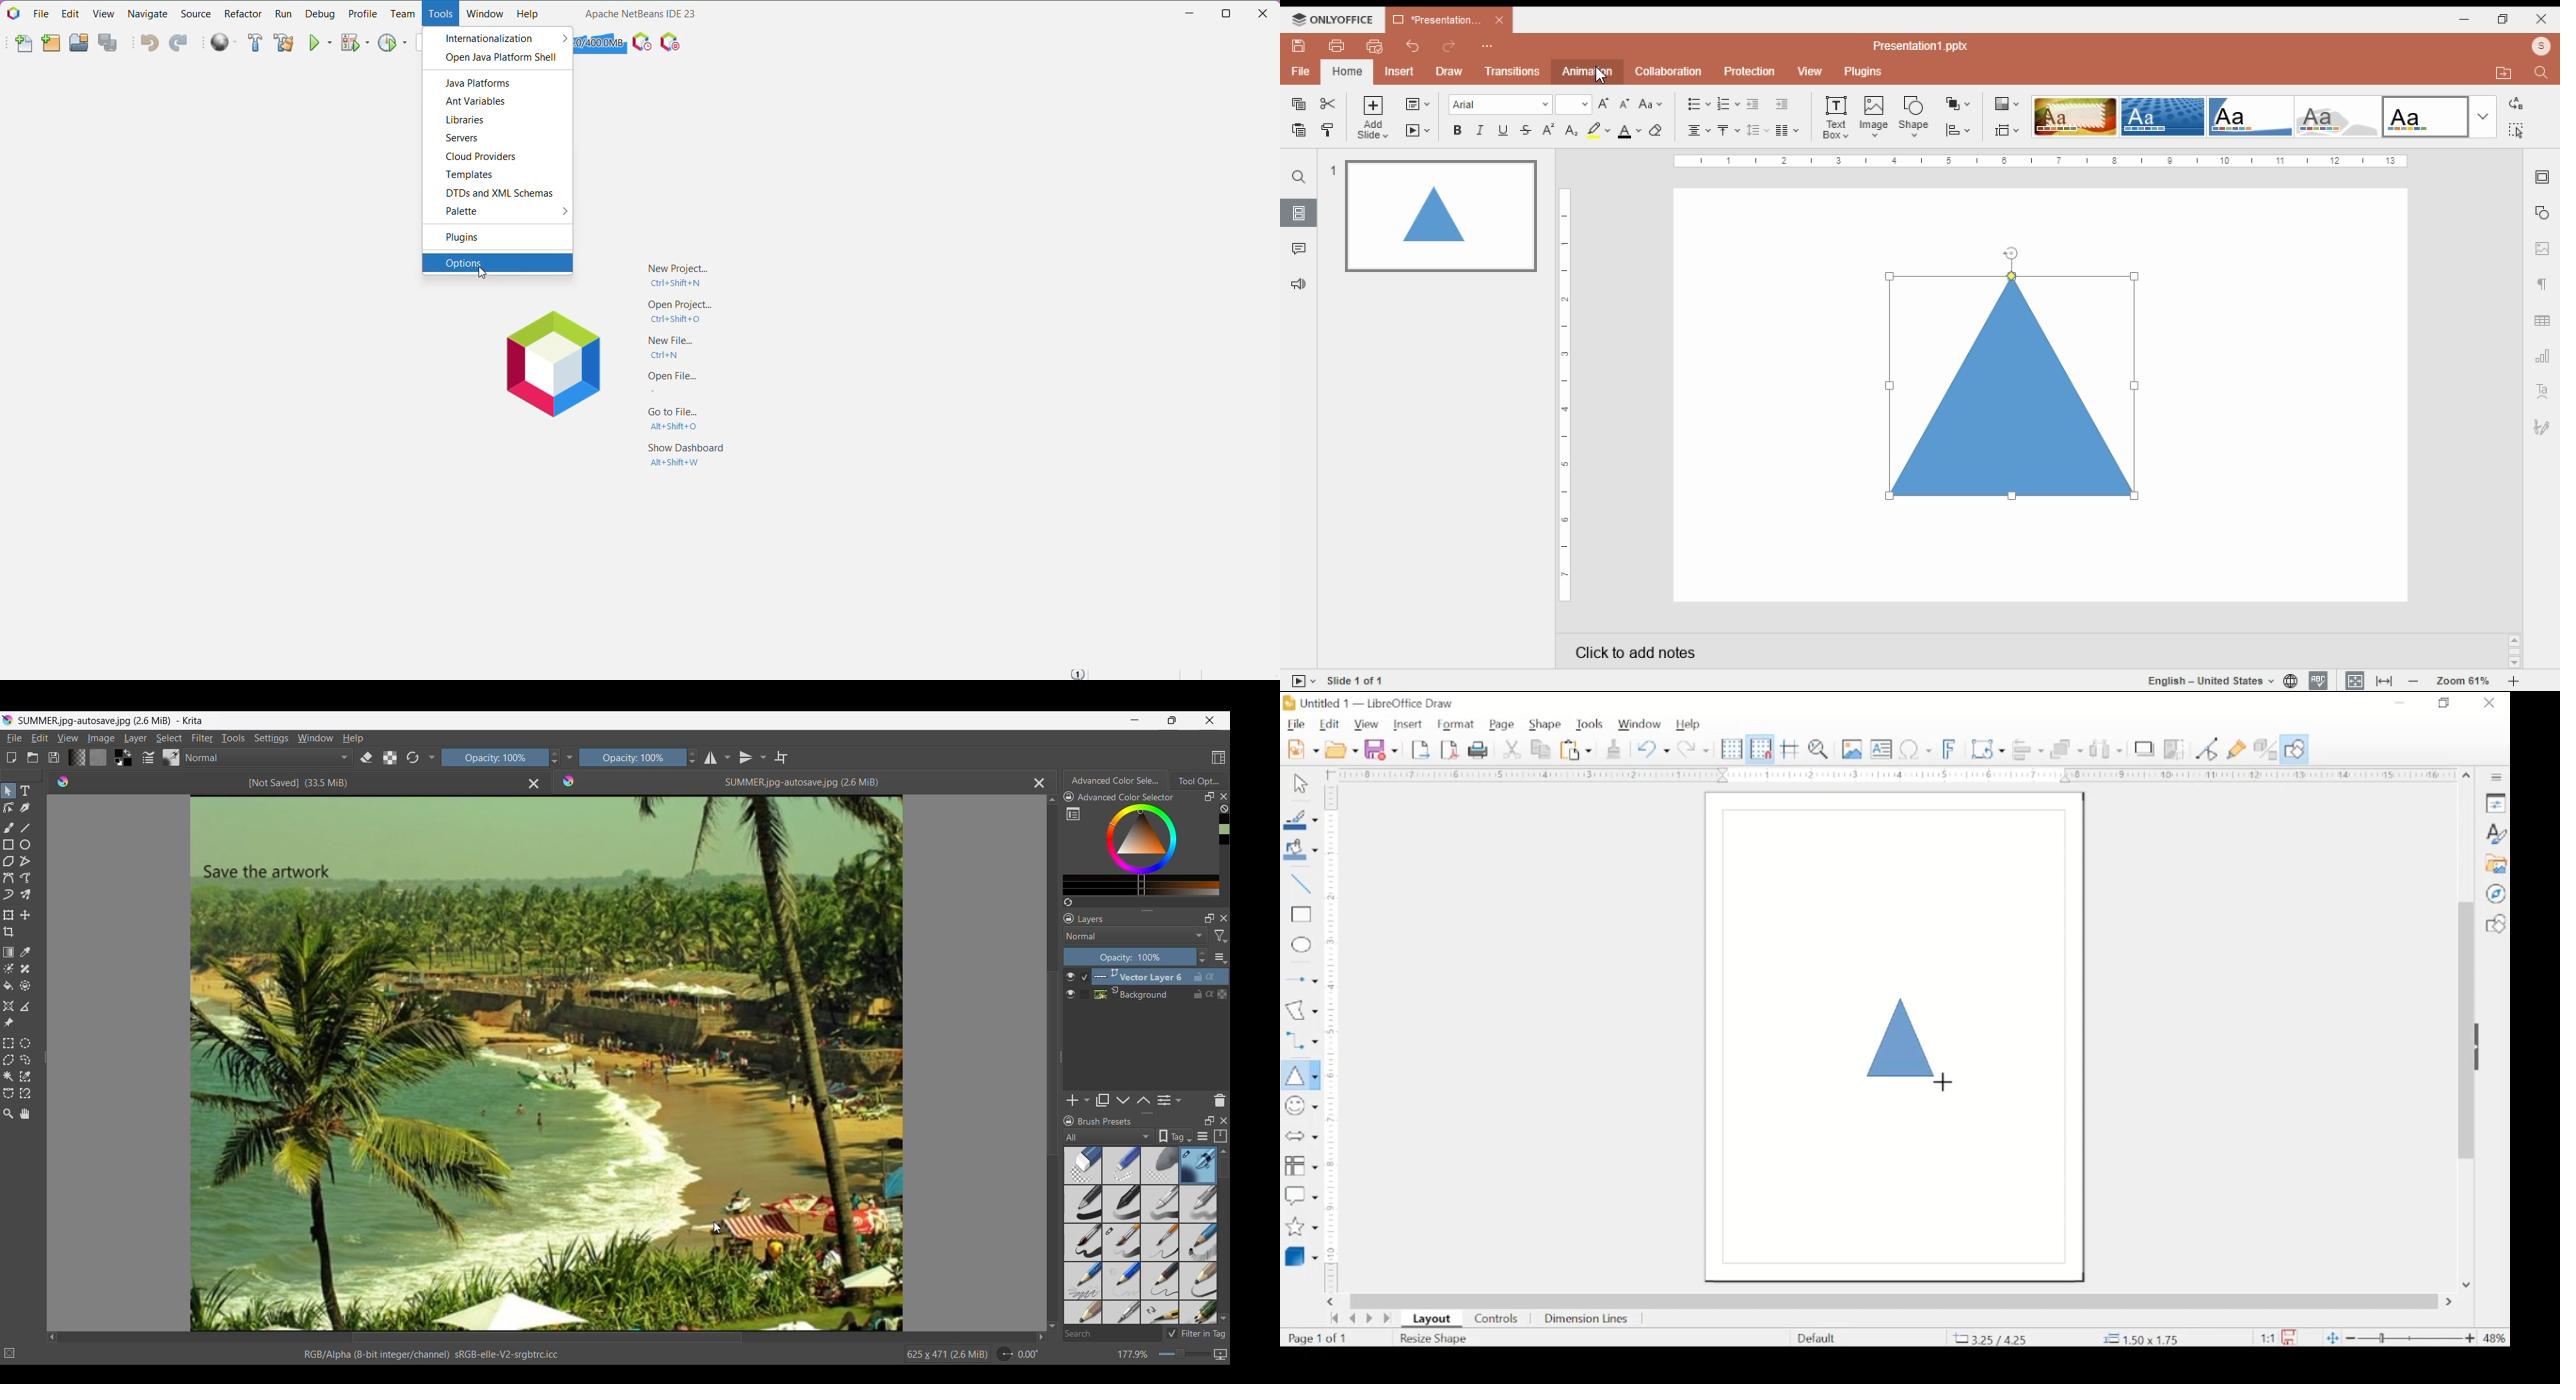  Describe the element at coordinates (1816, 653) in the screenshot. I see `click add notes` at that location.